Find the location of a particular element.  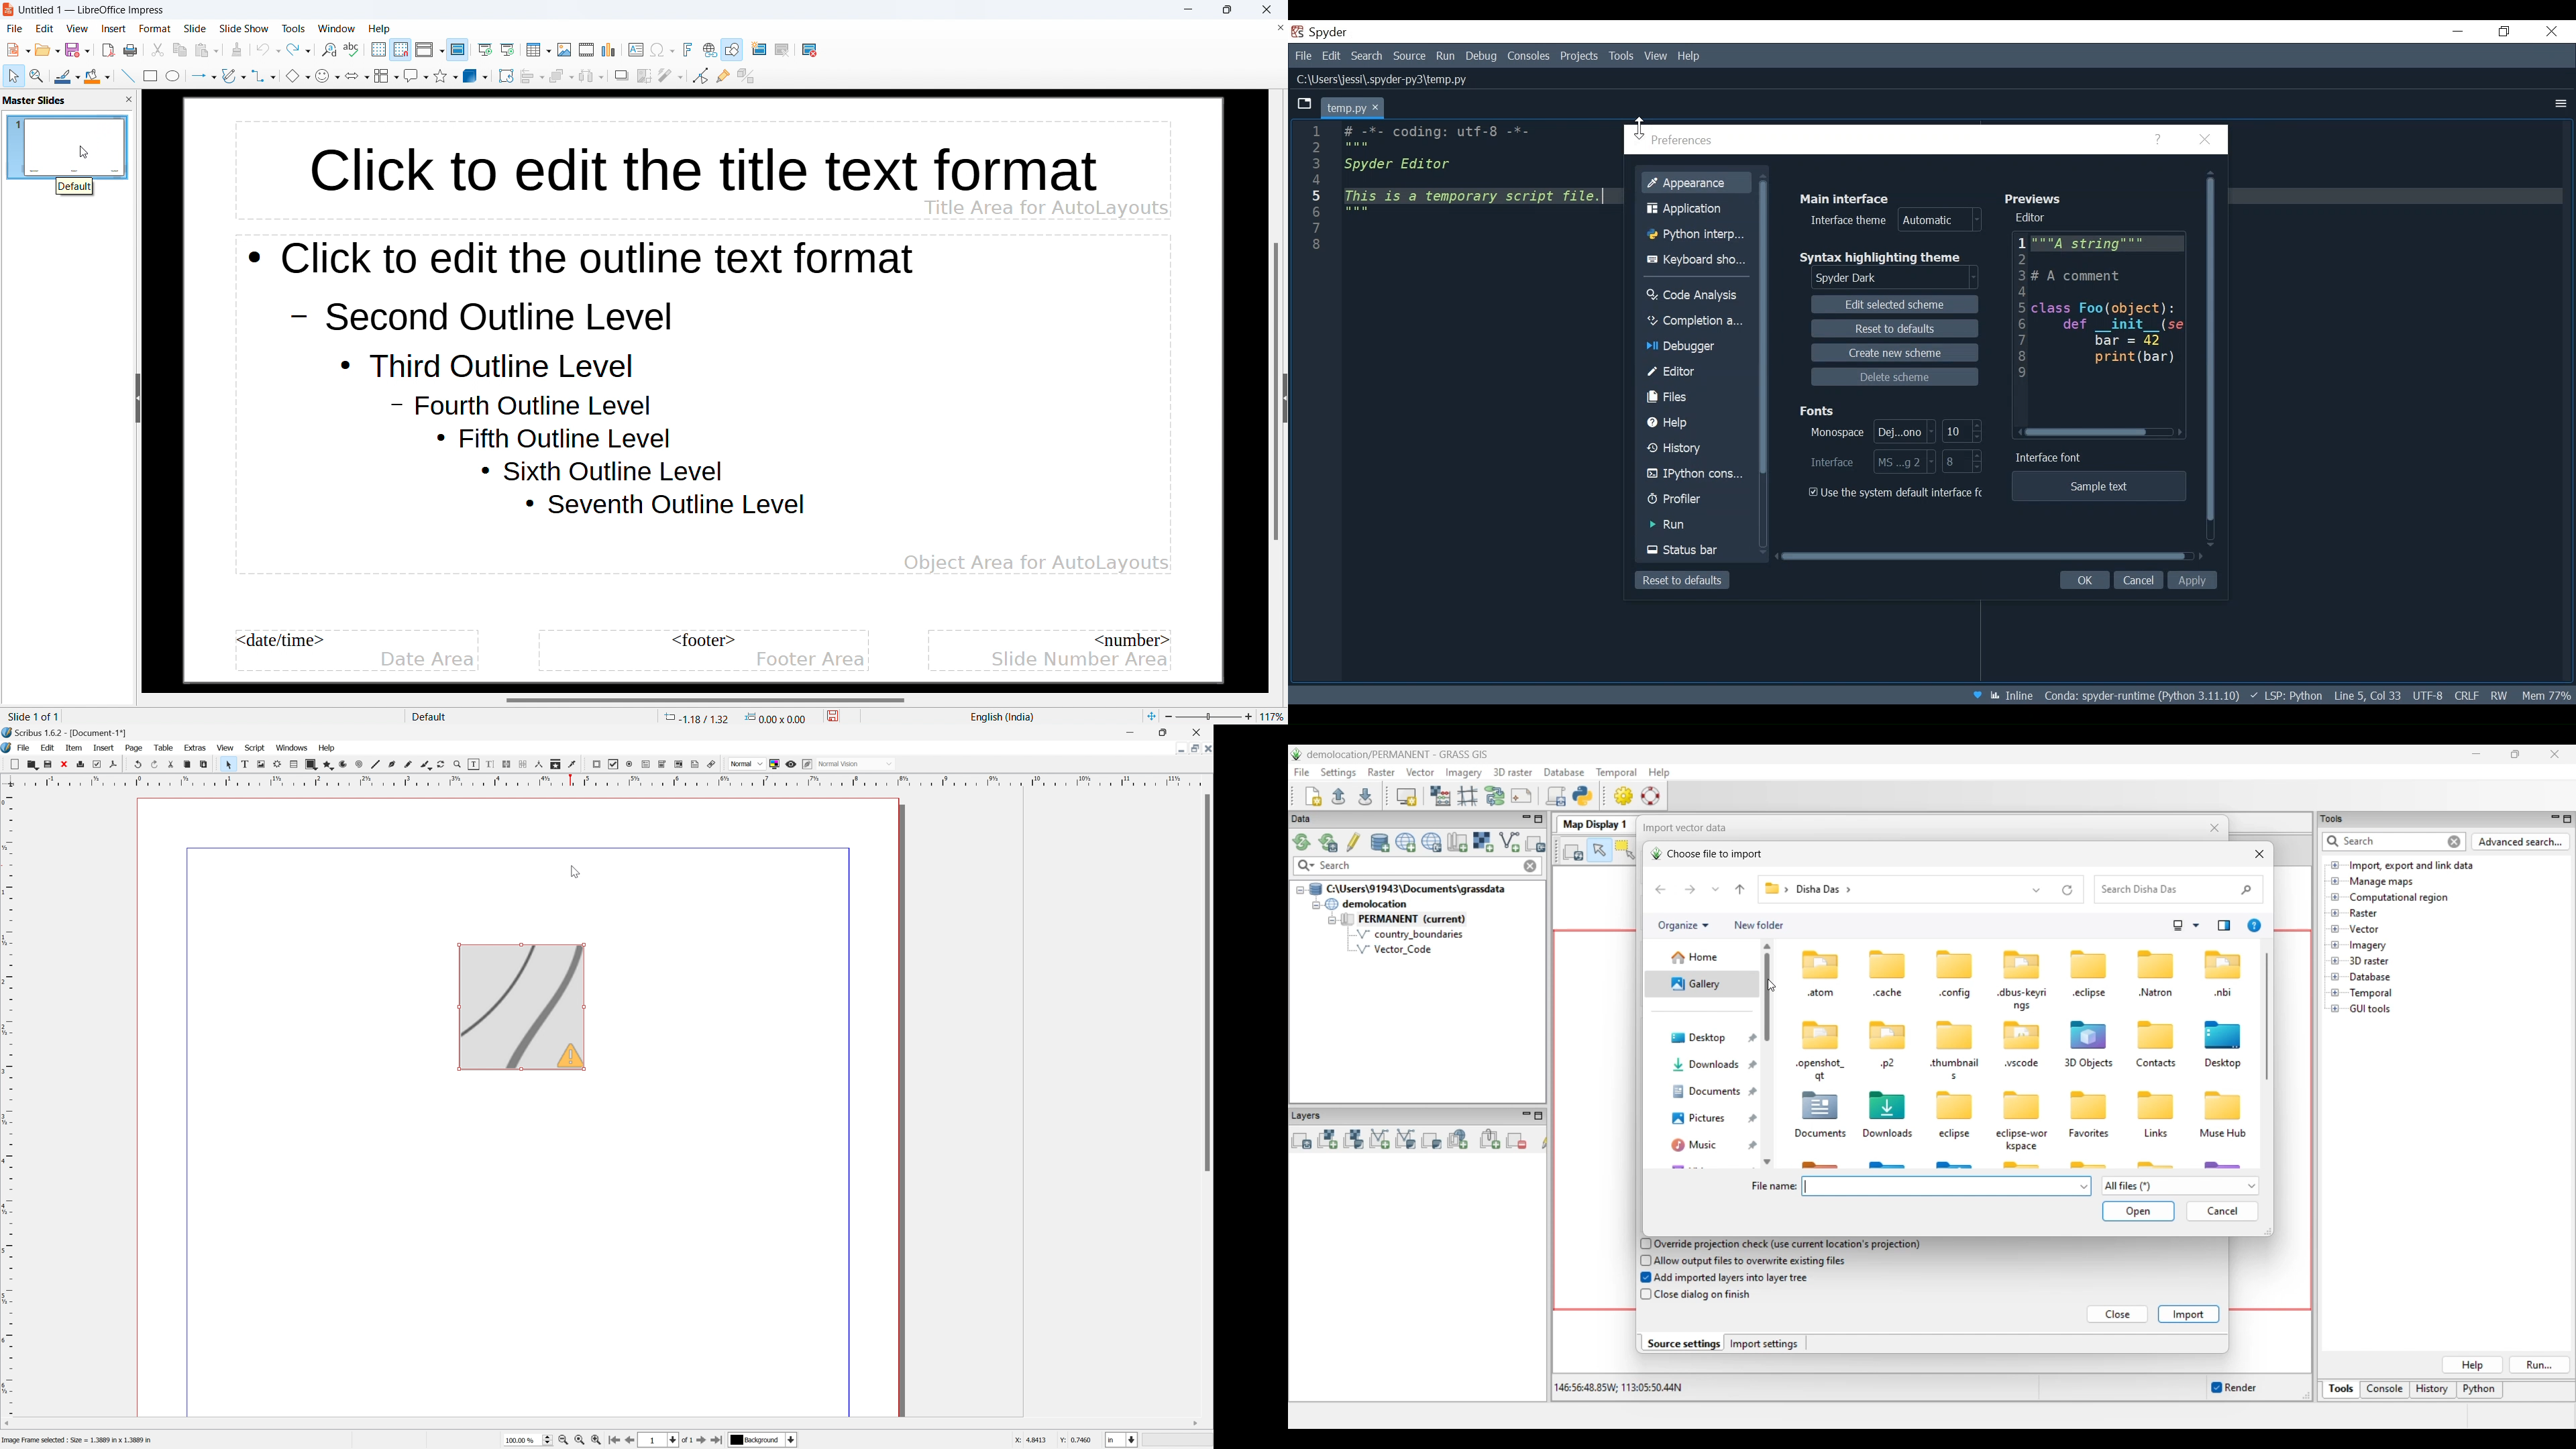

PDF check box is located at coordinates (616, 765).